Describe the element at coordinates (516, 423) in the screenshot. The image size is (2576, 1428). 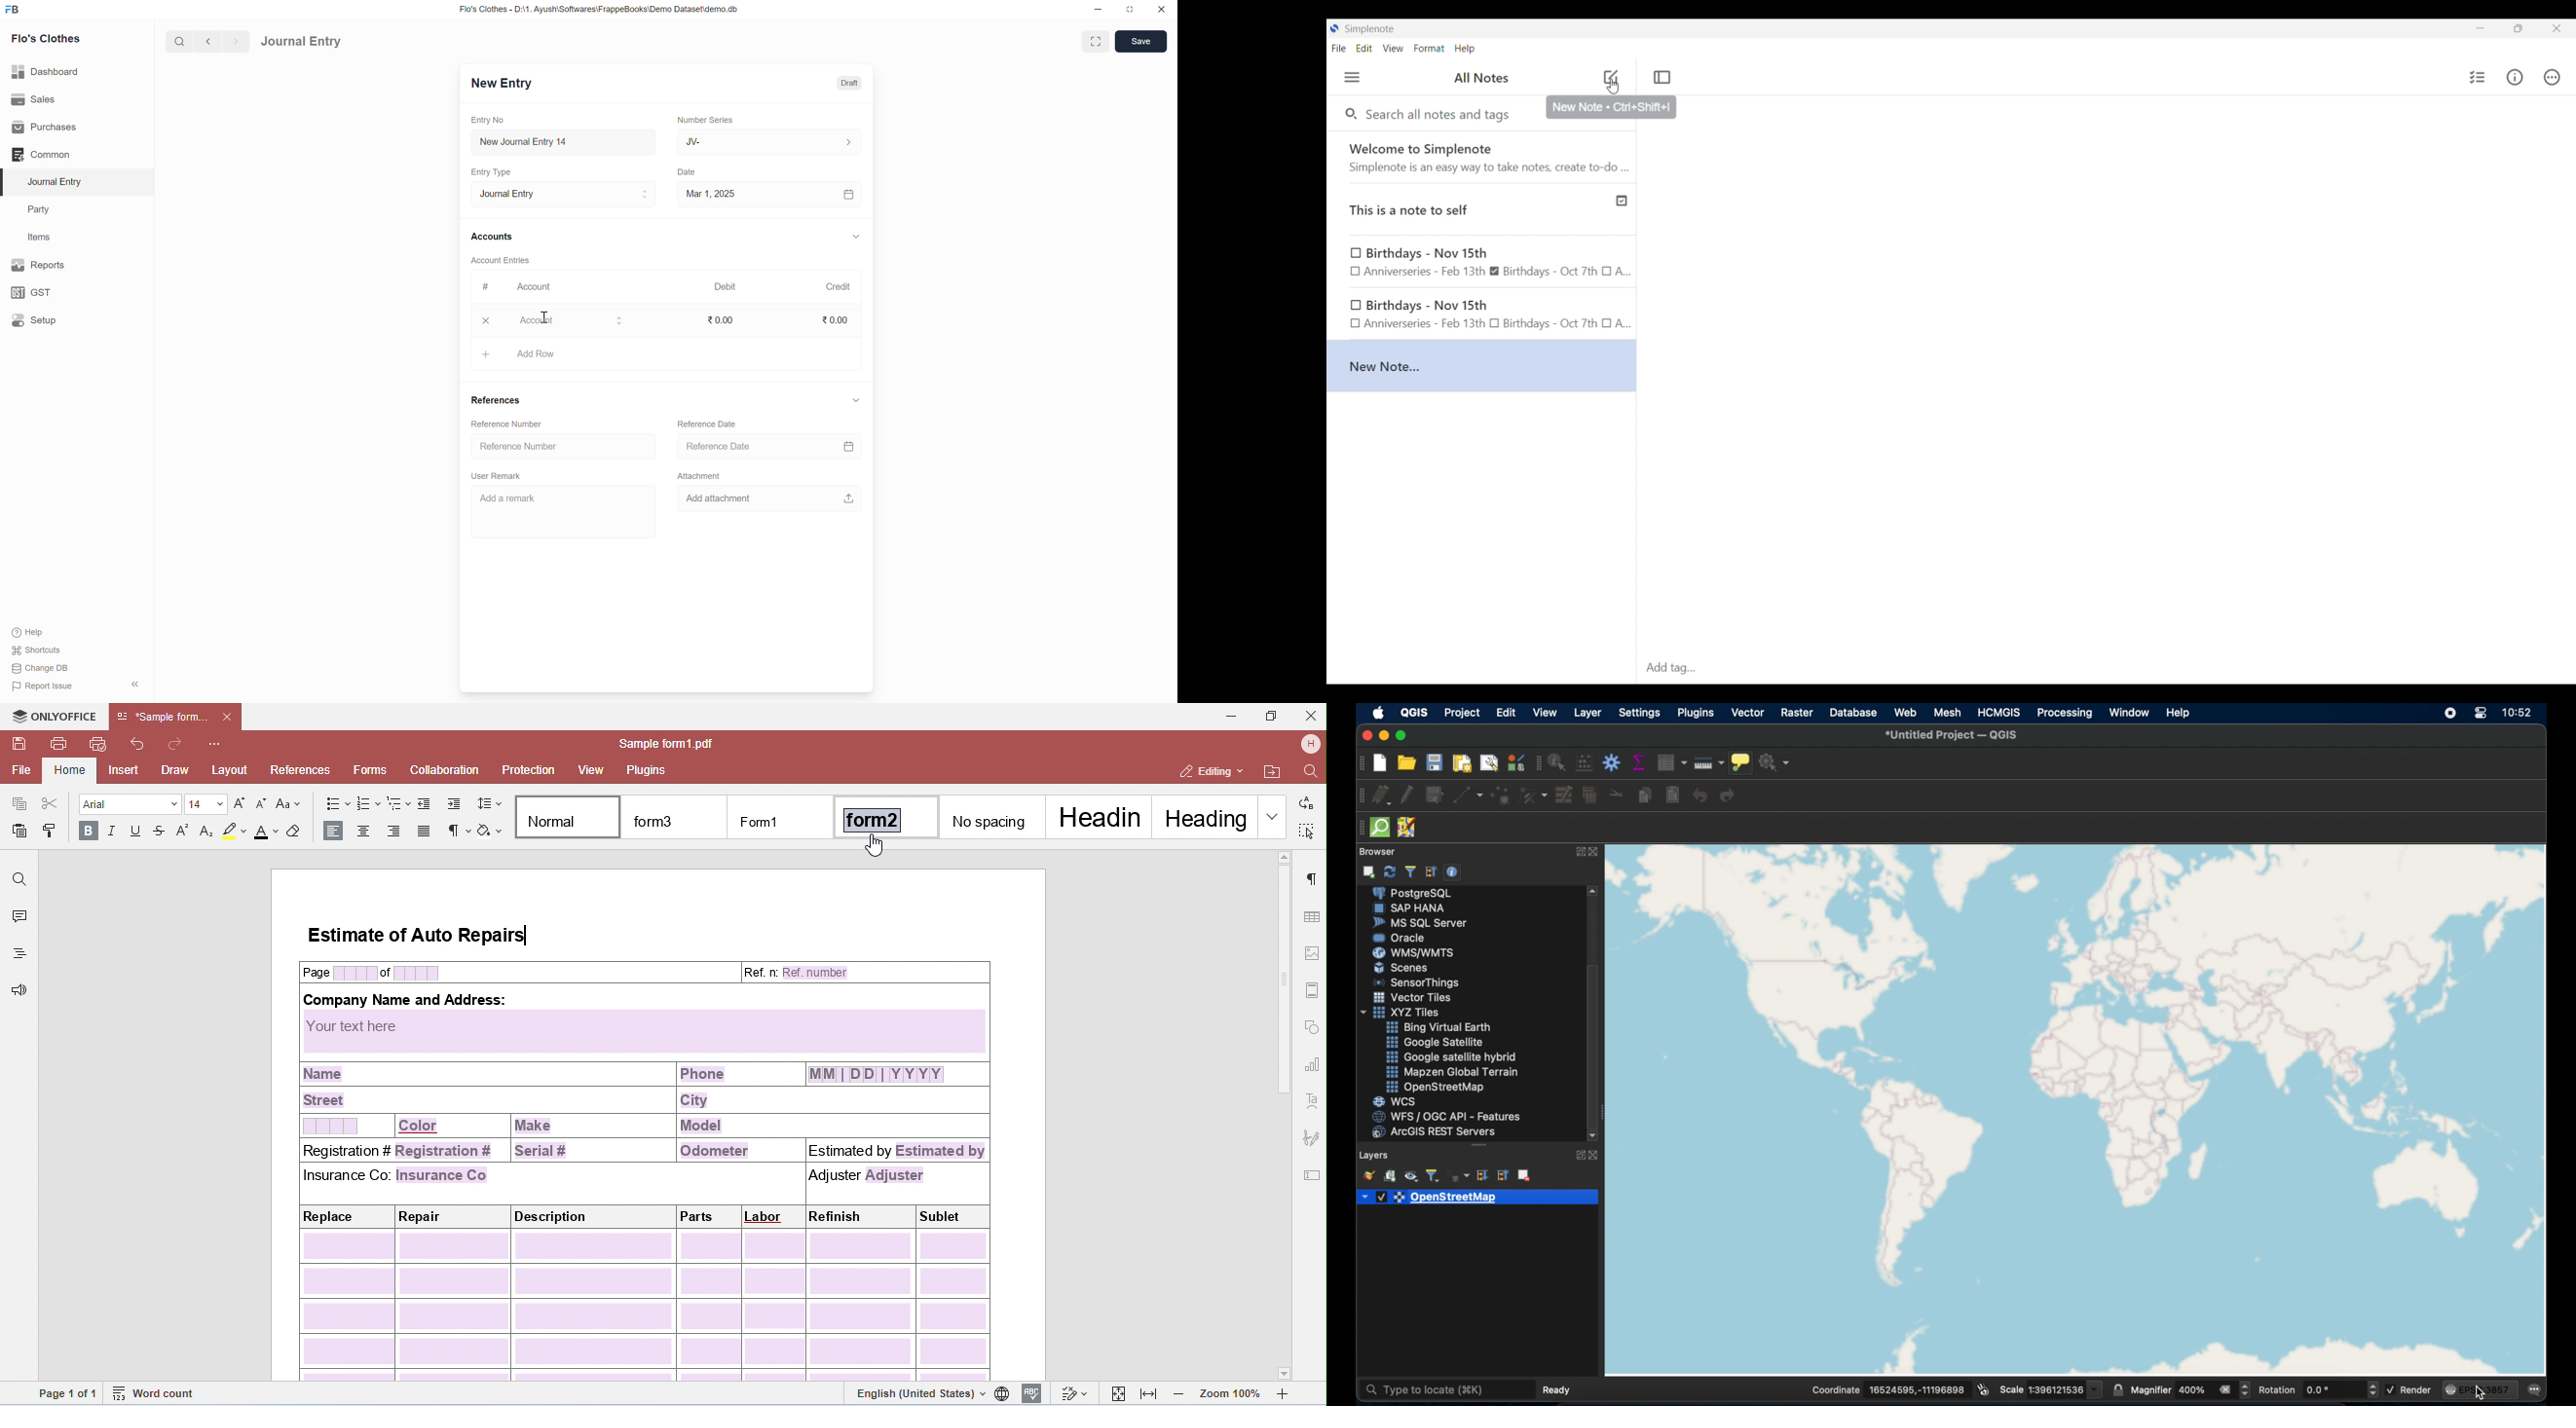
I see `Reference number` at that location.